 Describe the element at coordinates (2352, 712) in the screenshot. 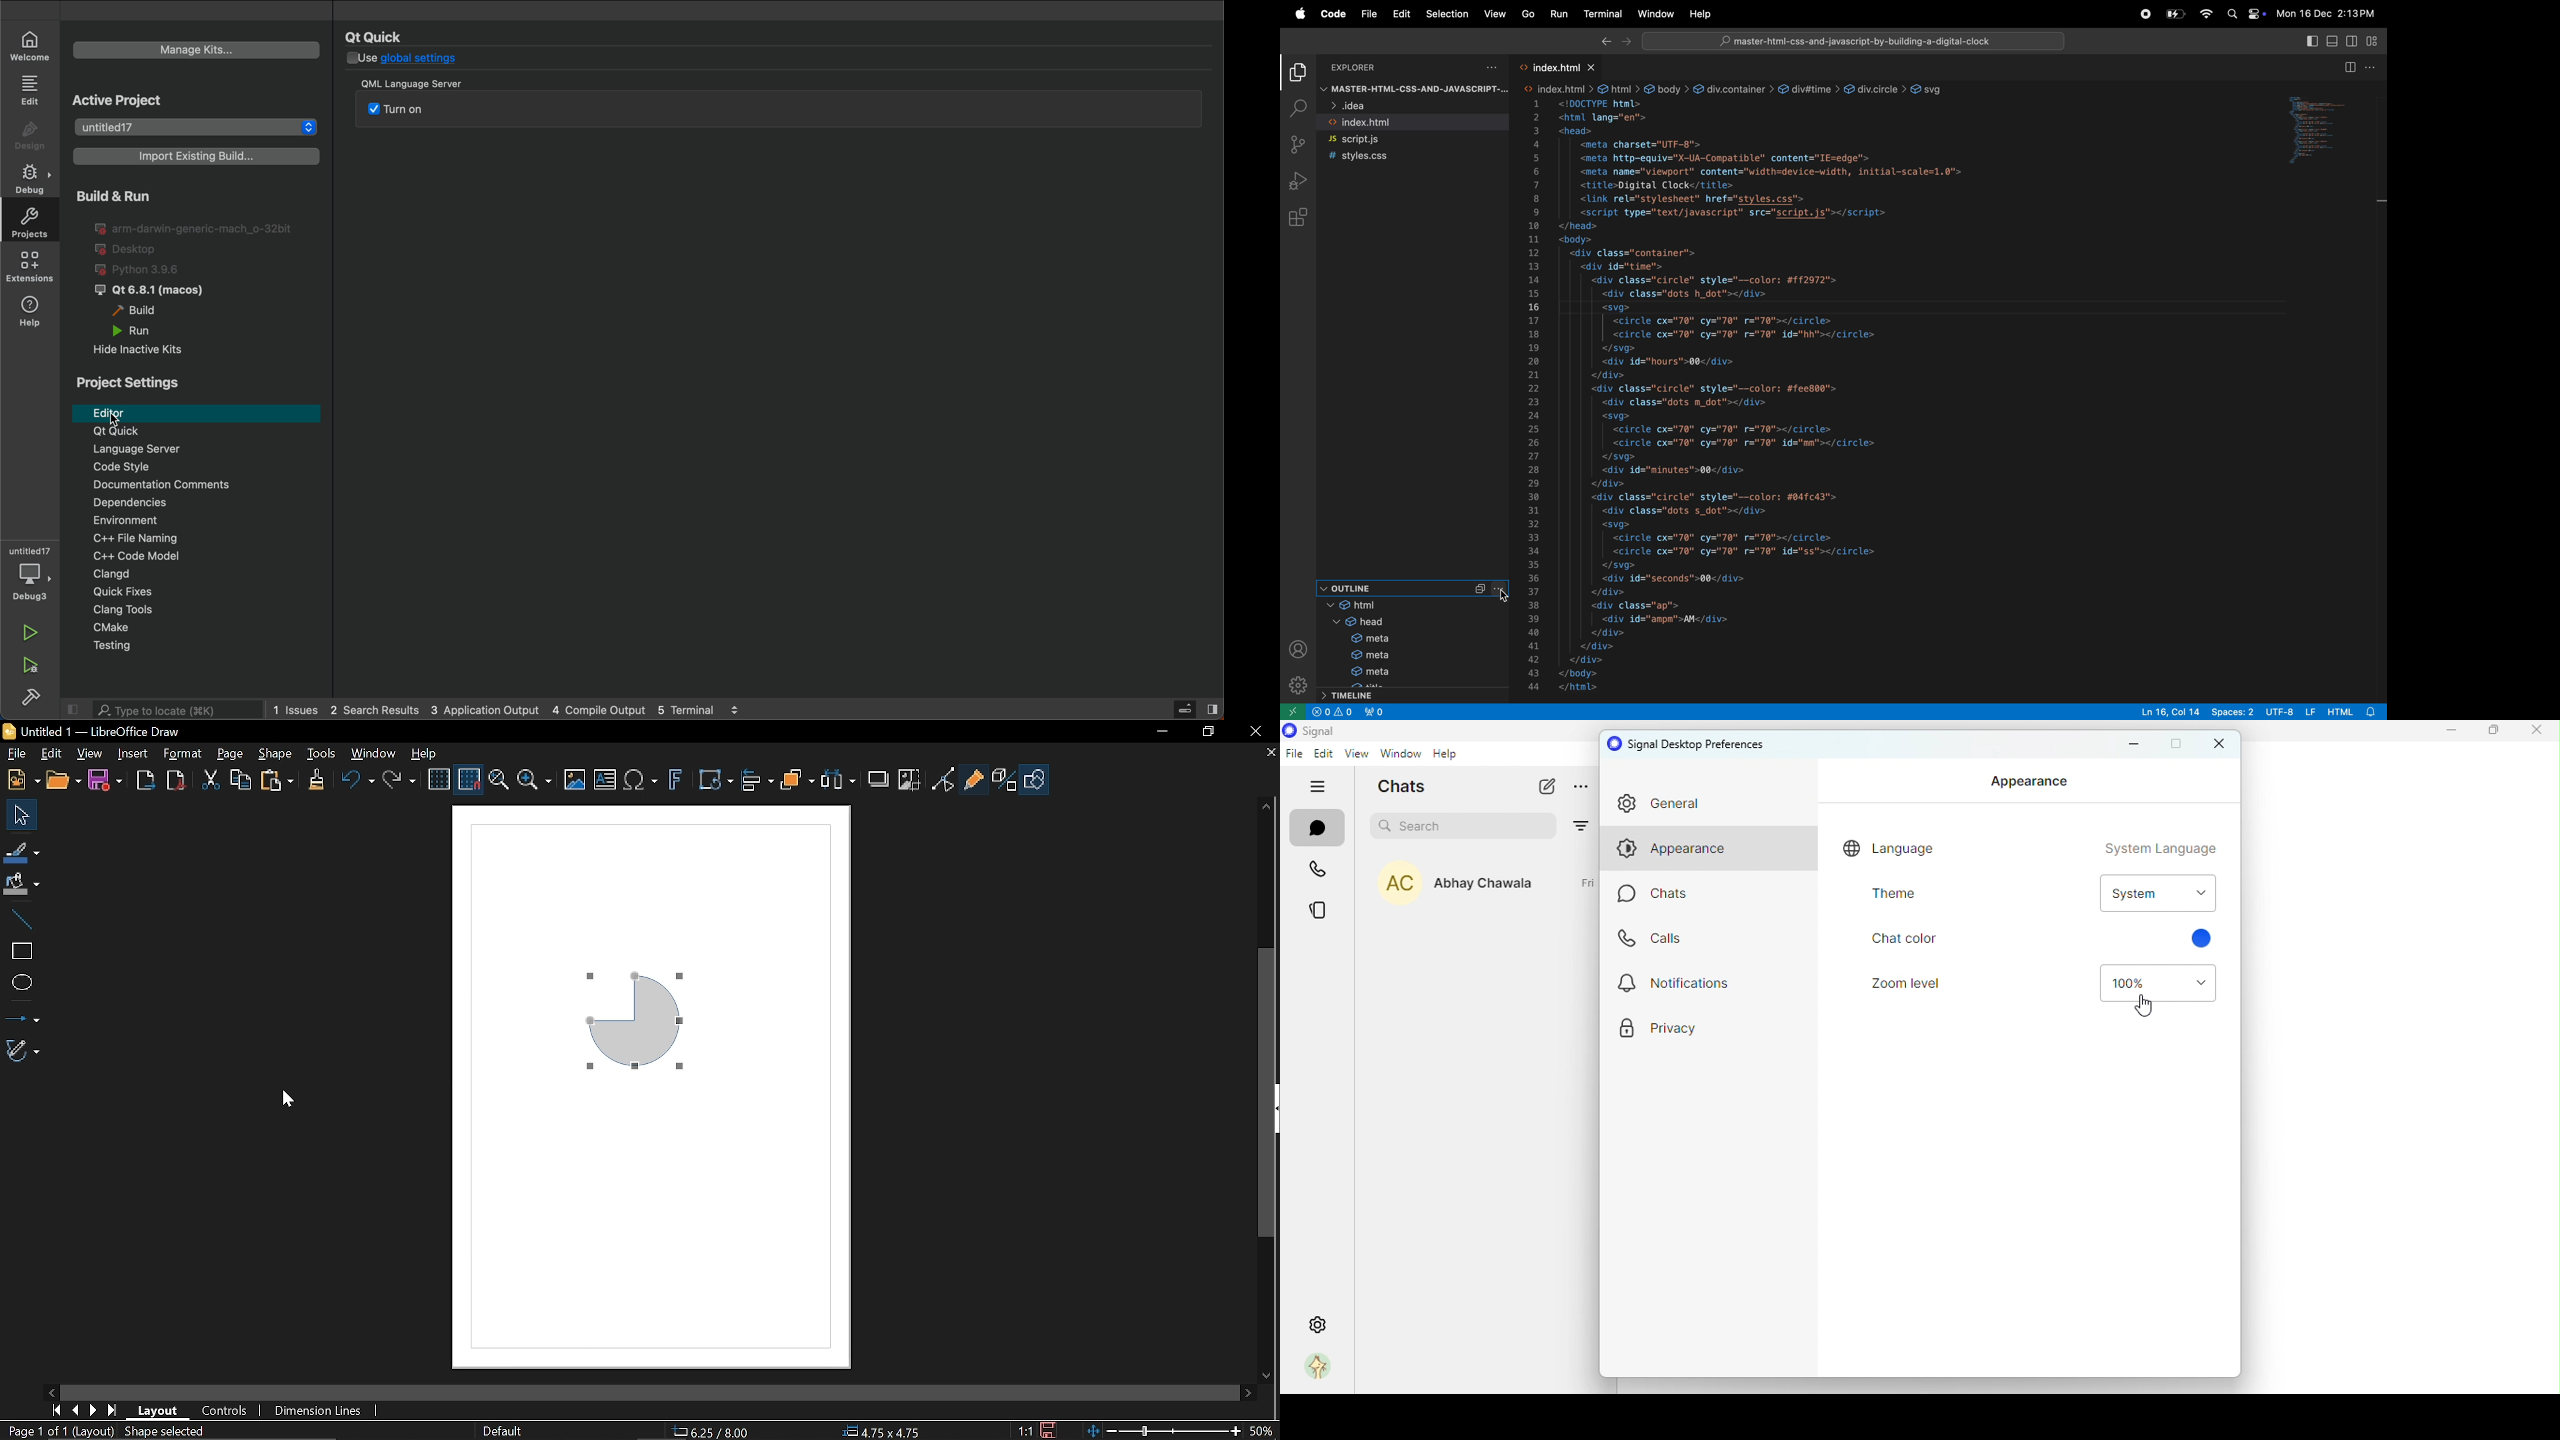

I see `html alert` at that location.